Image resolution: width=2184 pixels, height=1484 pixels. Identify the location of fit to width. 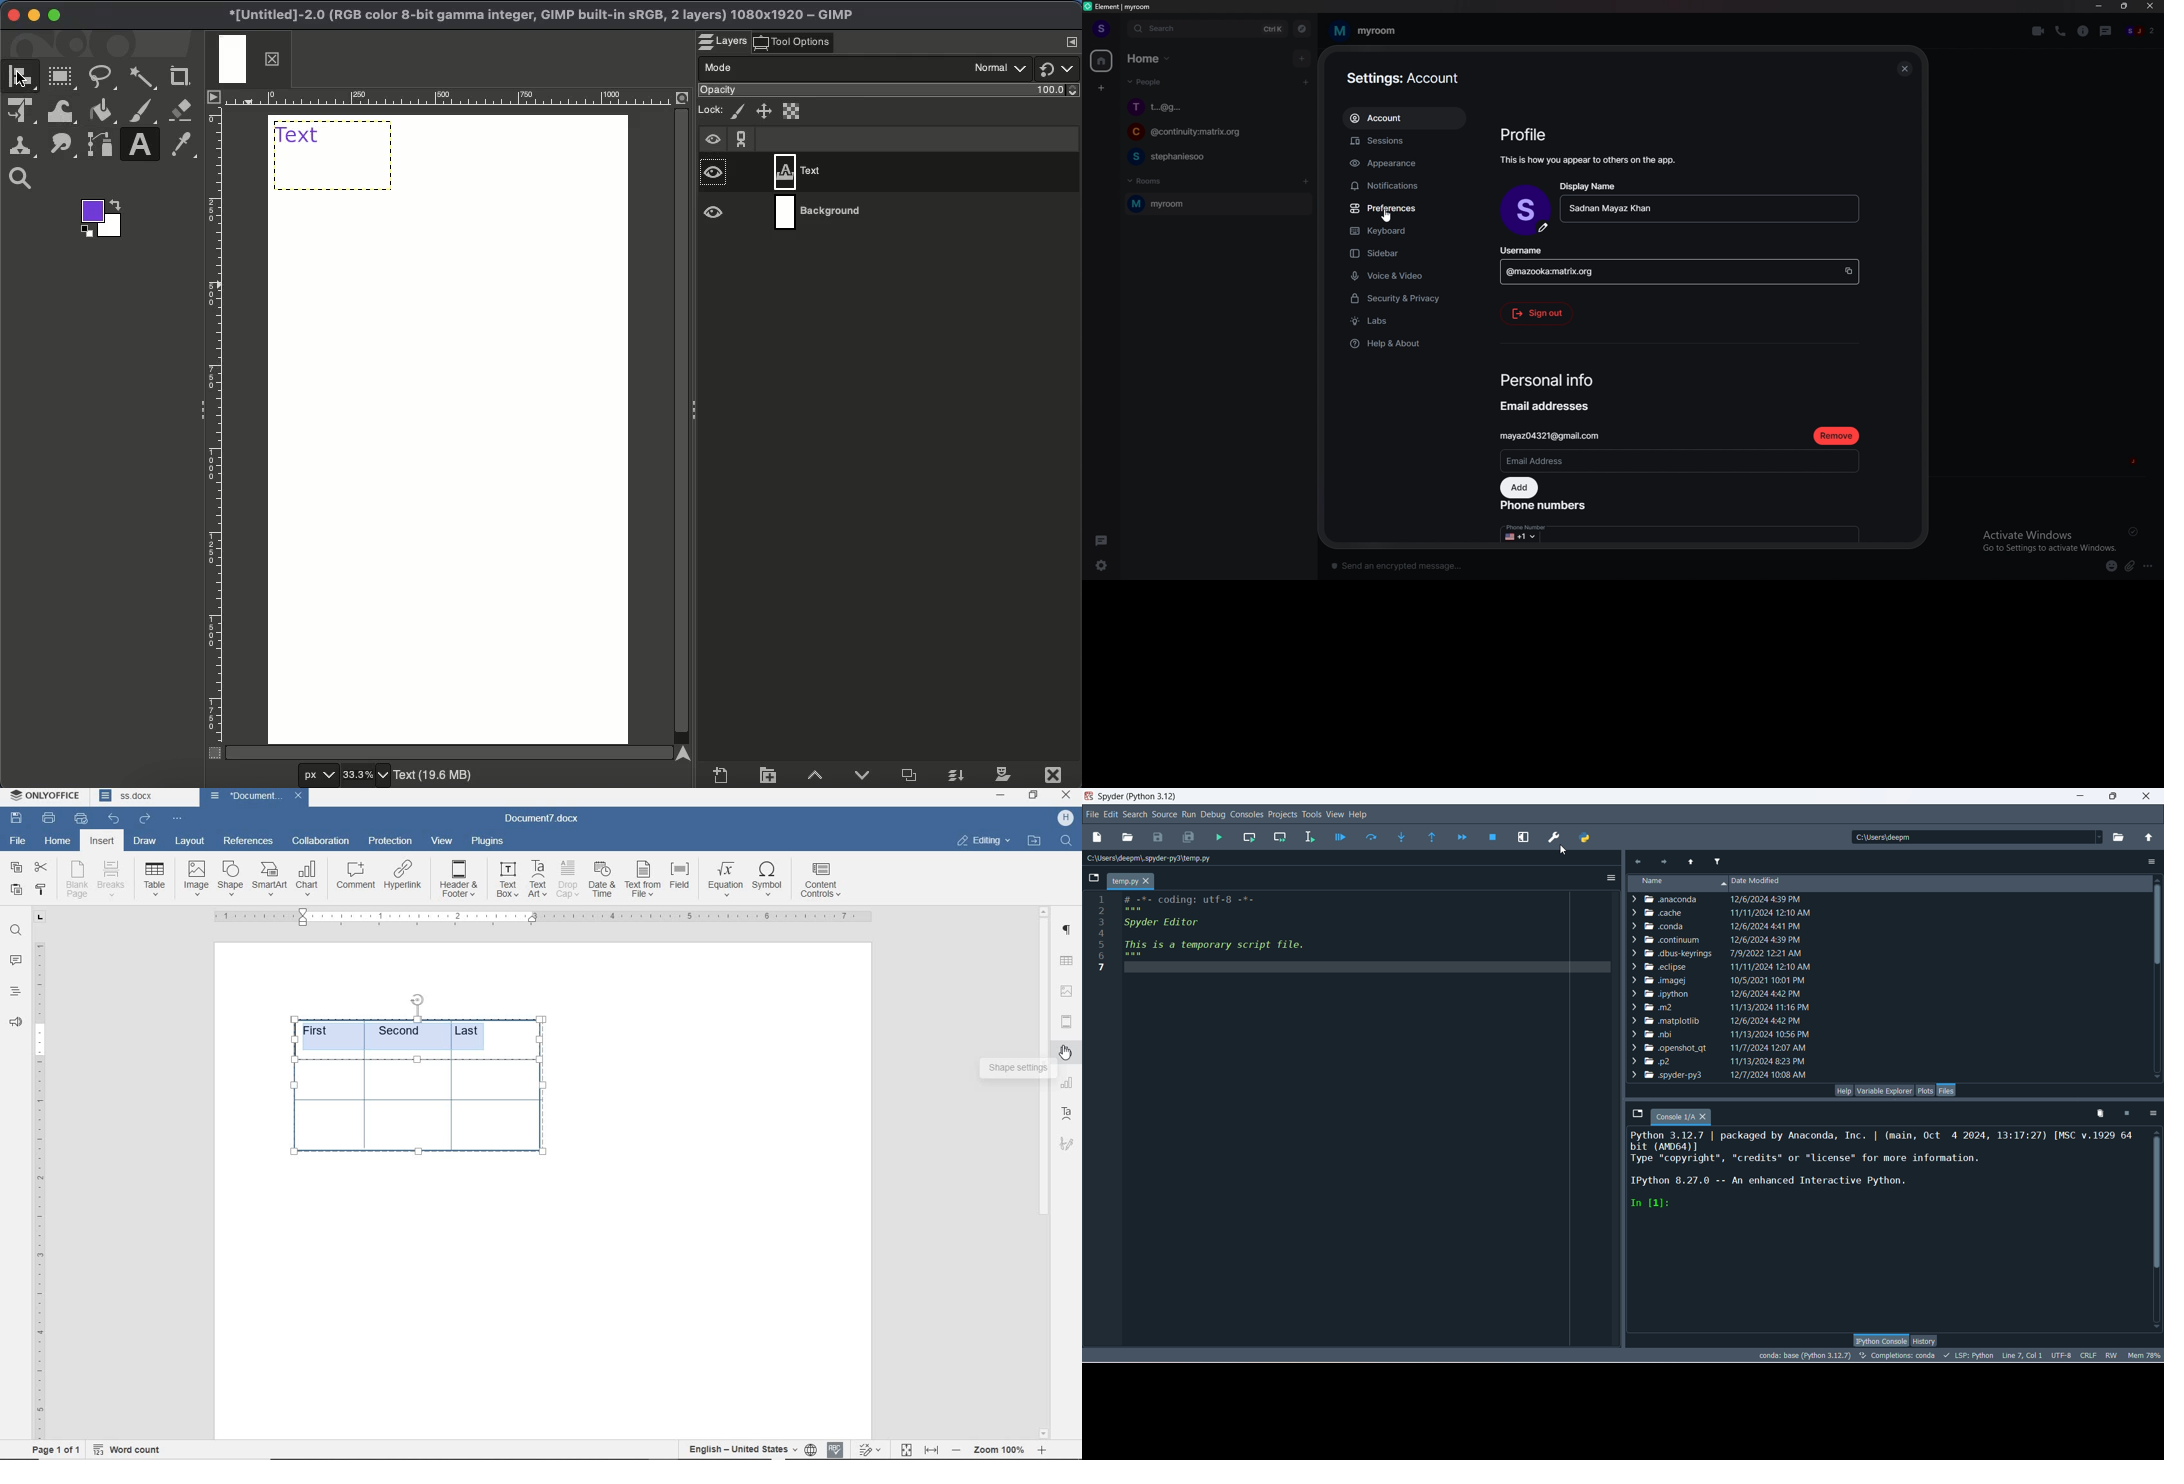
(931, 1448).